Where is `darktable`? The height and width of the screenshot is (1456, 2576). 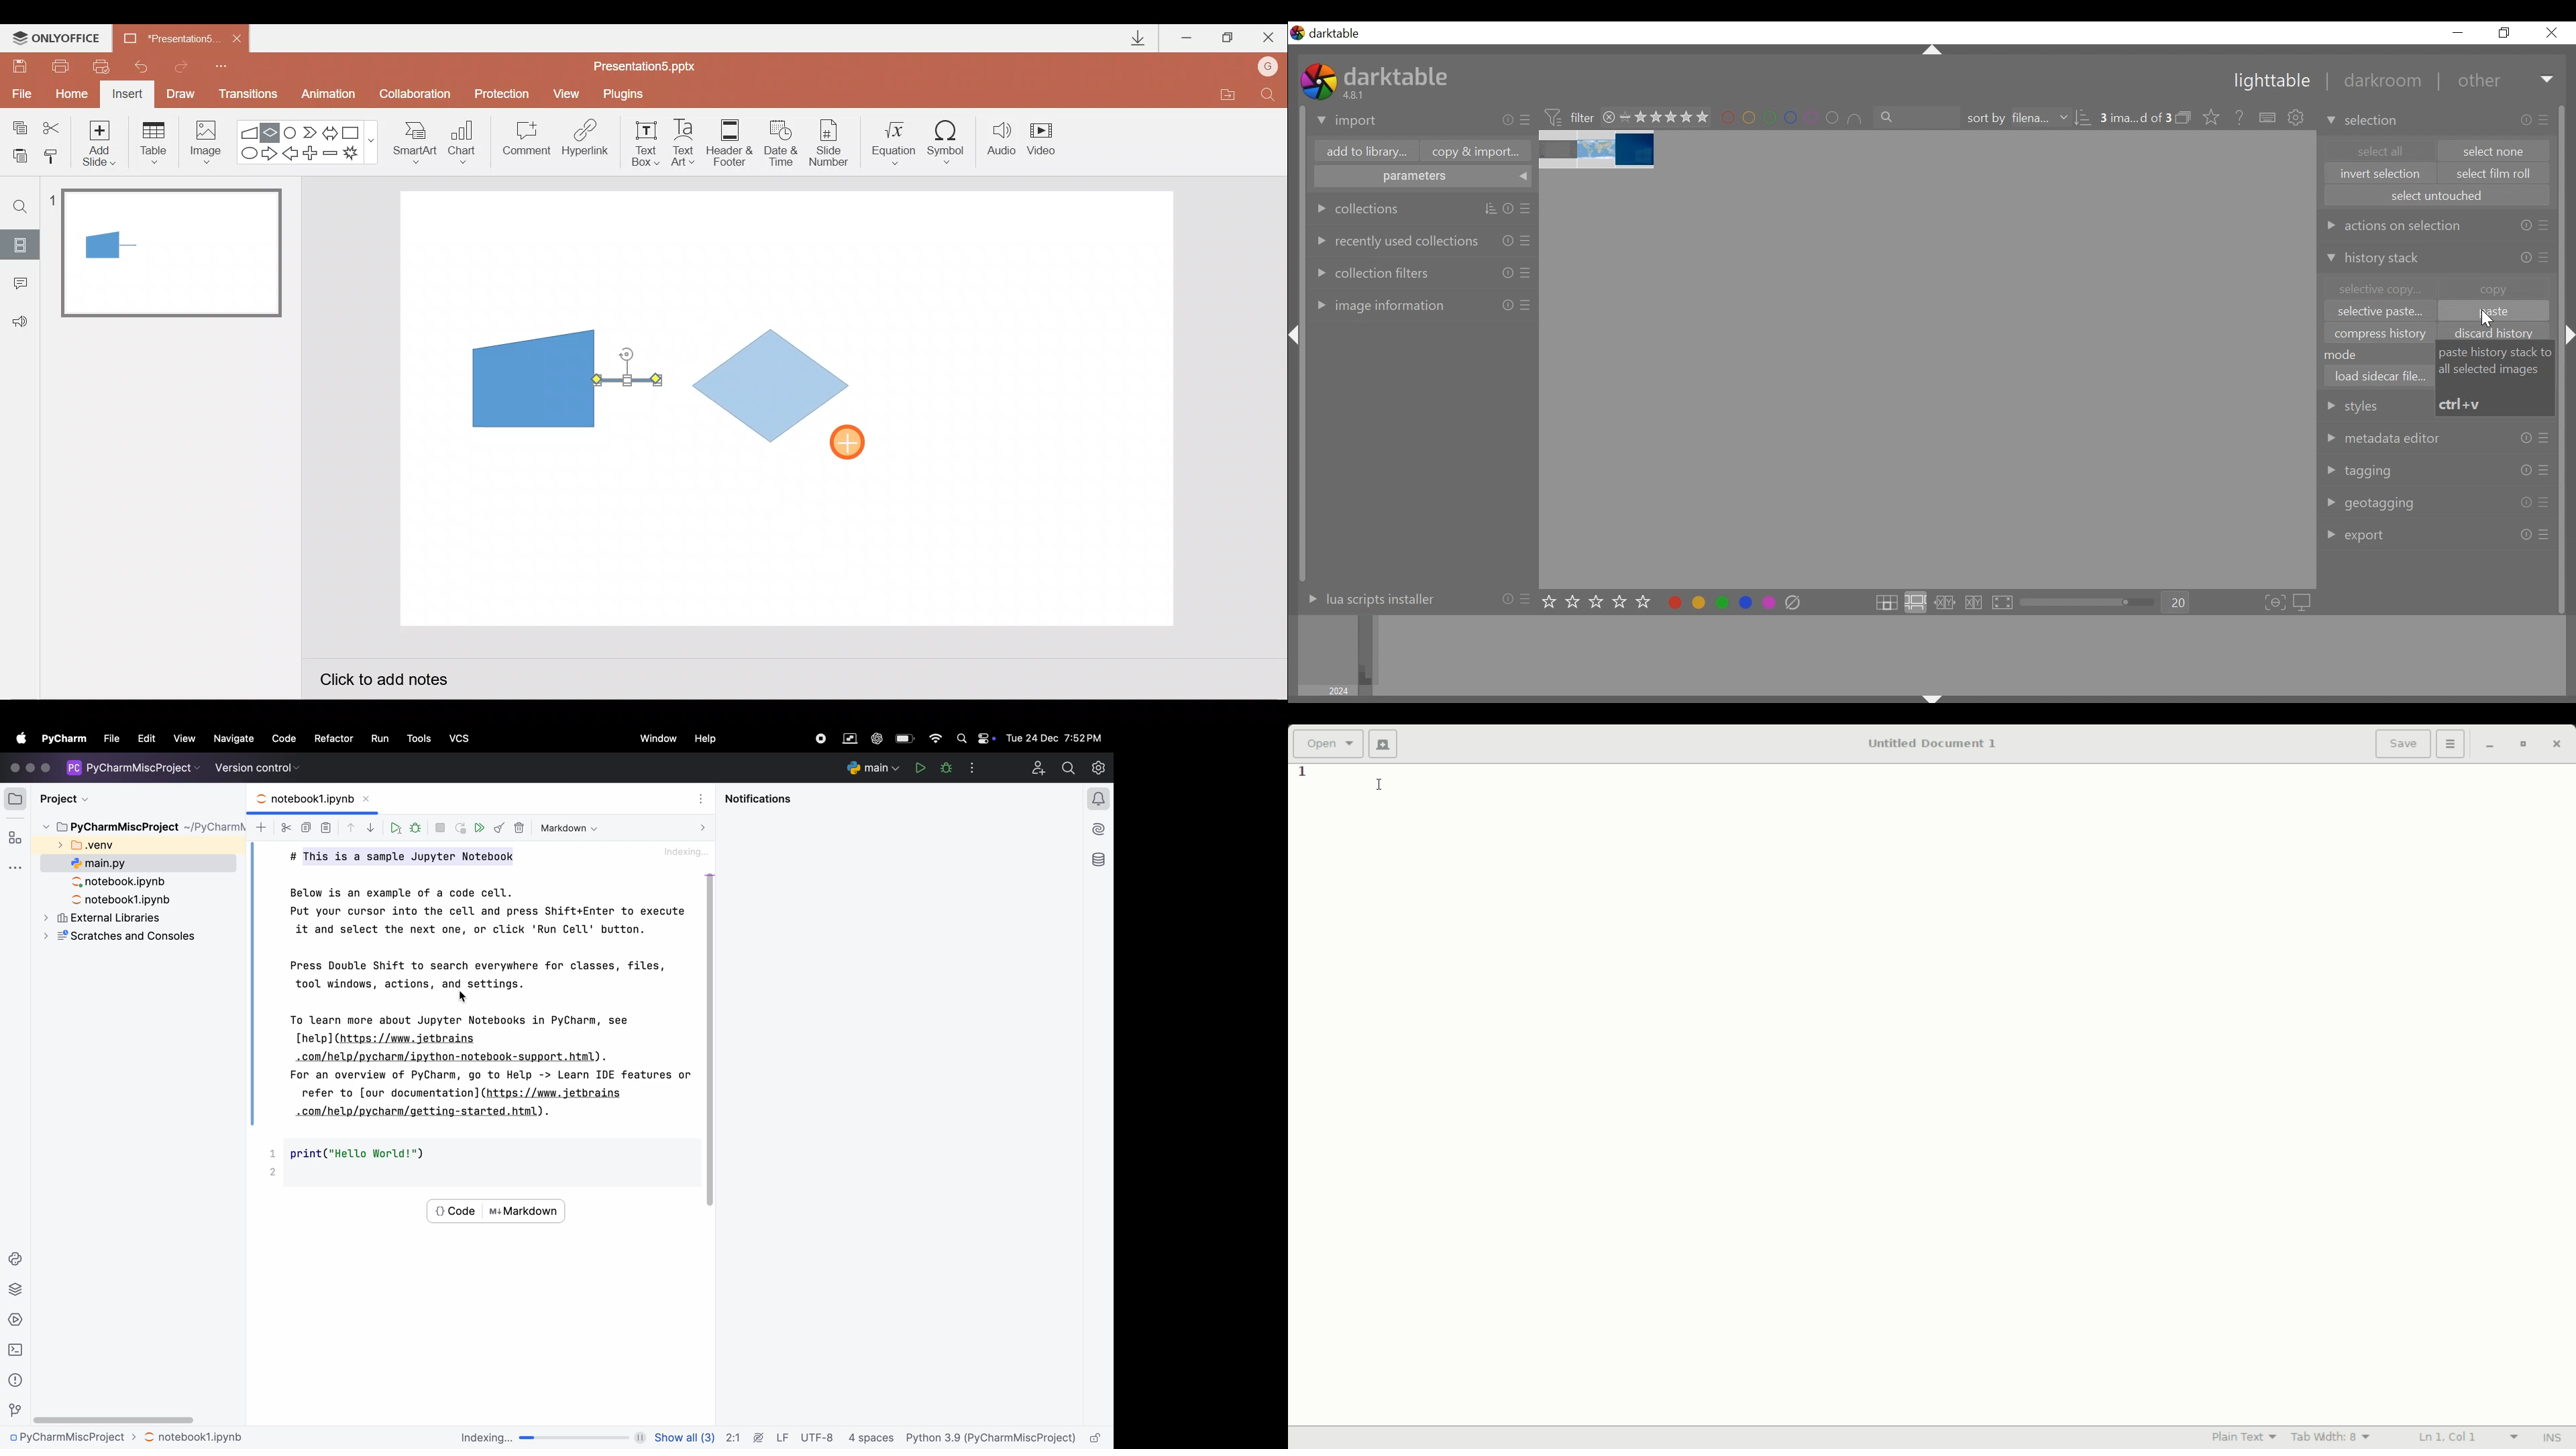
darktable is located at coordinates (1399, 75).